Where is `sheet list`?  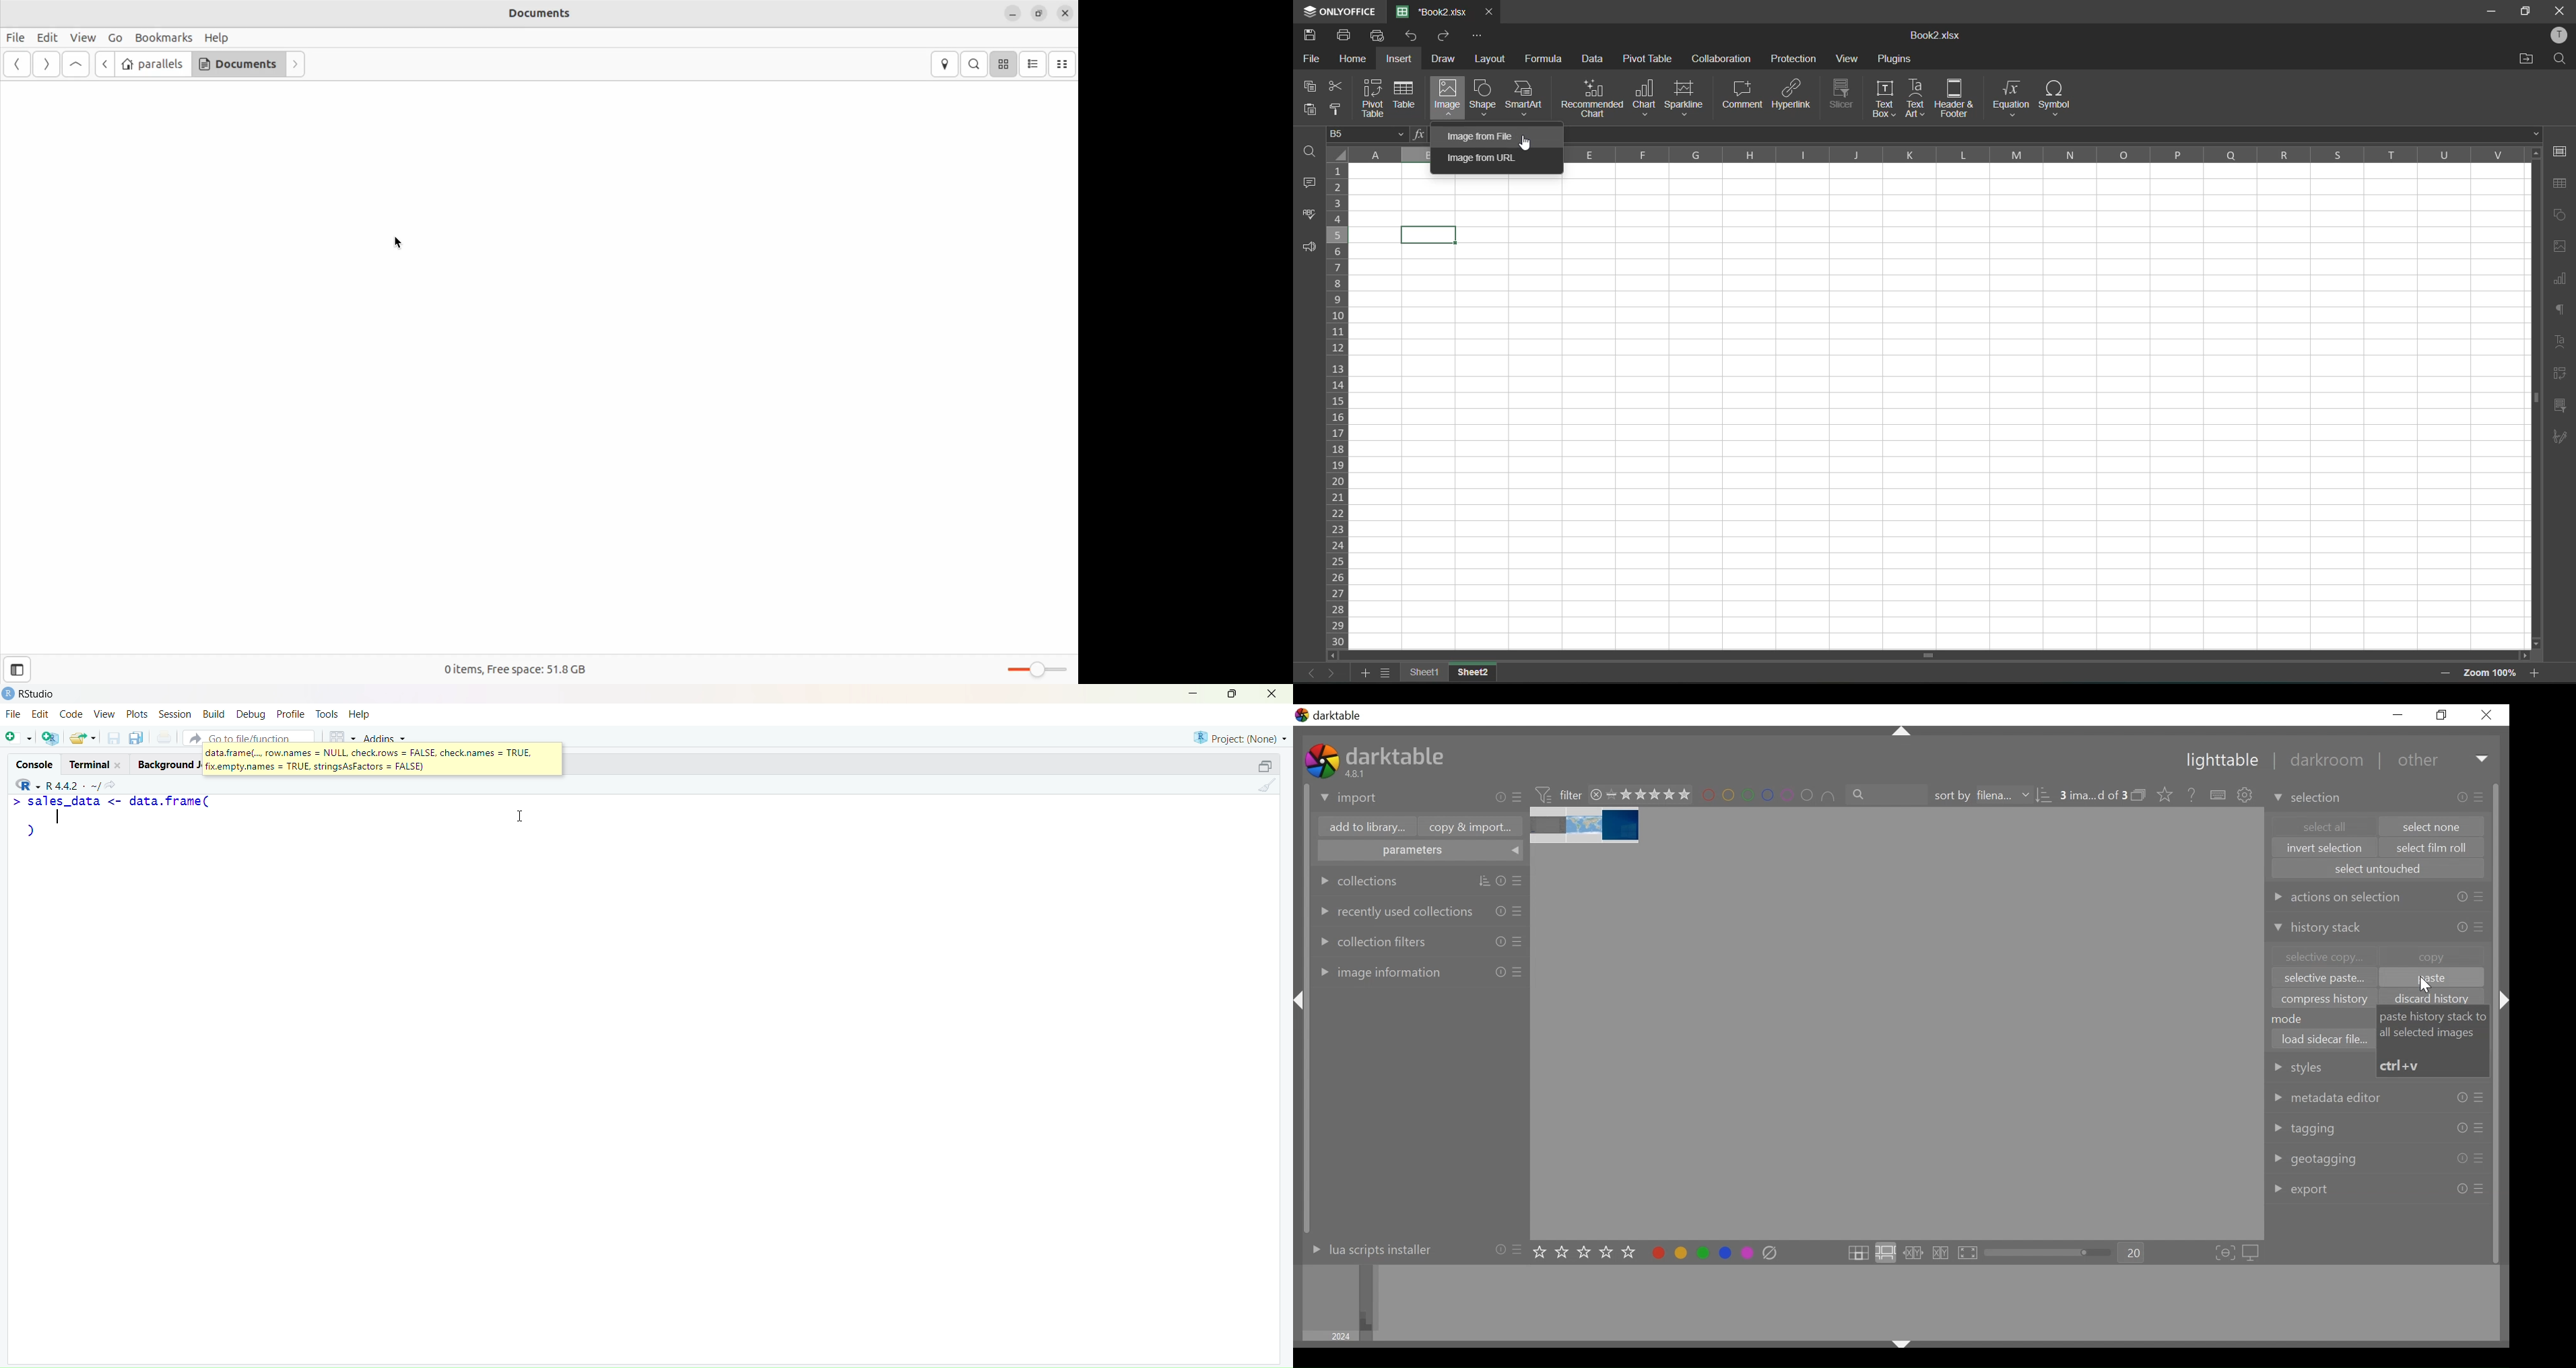 sheet list is located at coordinates (1389, 673).